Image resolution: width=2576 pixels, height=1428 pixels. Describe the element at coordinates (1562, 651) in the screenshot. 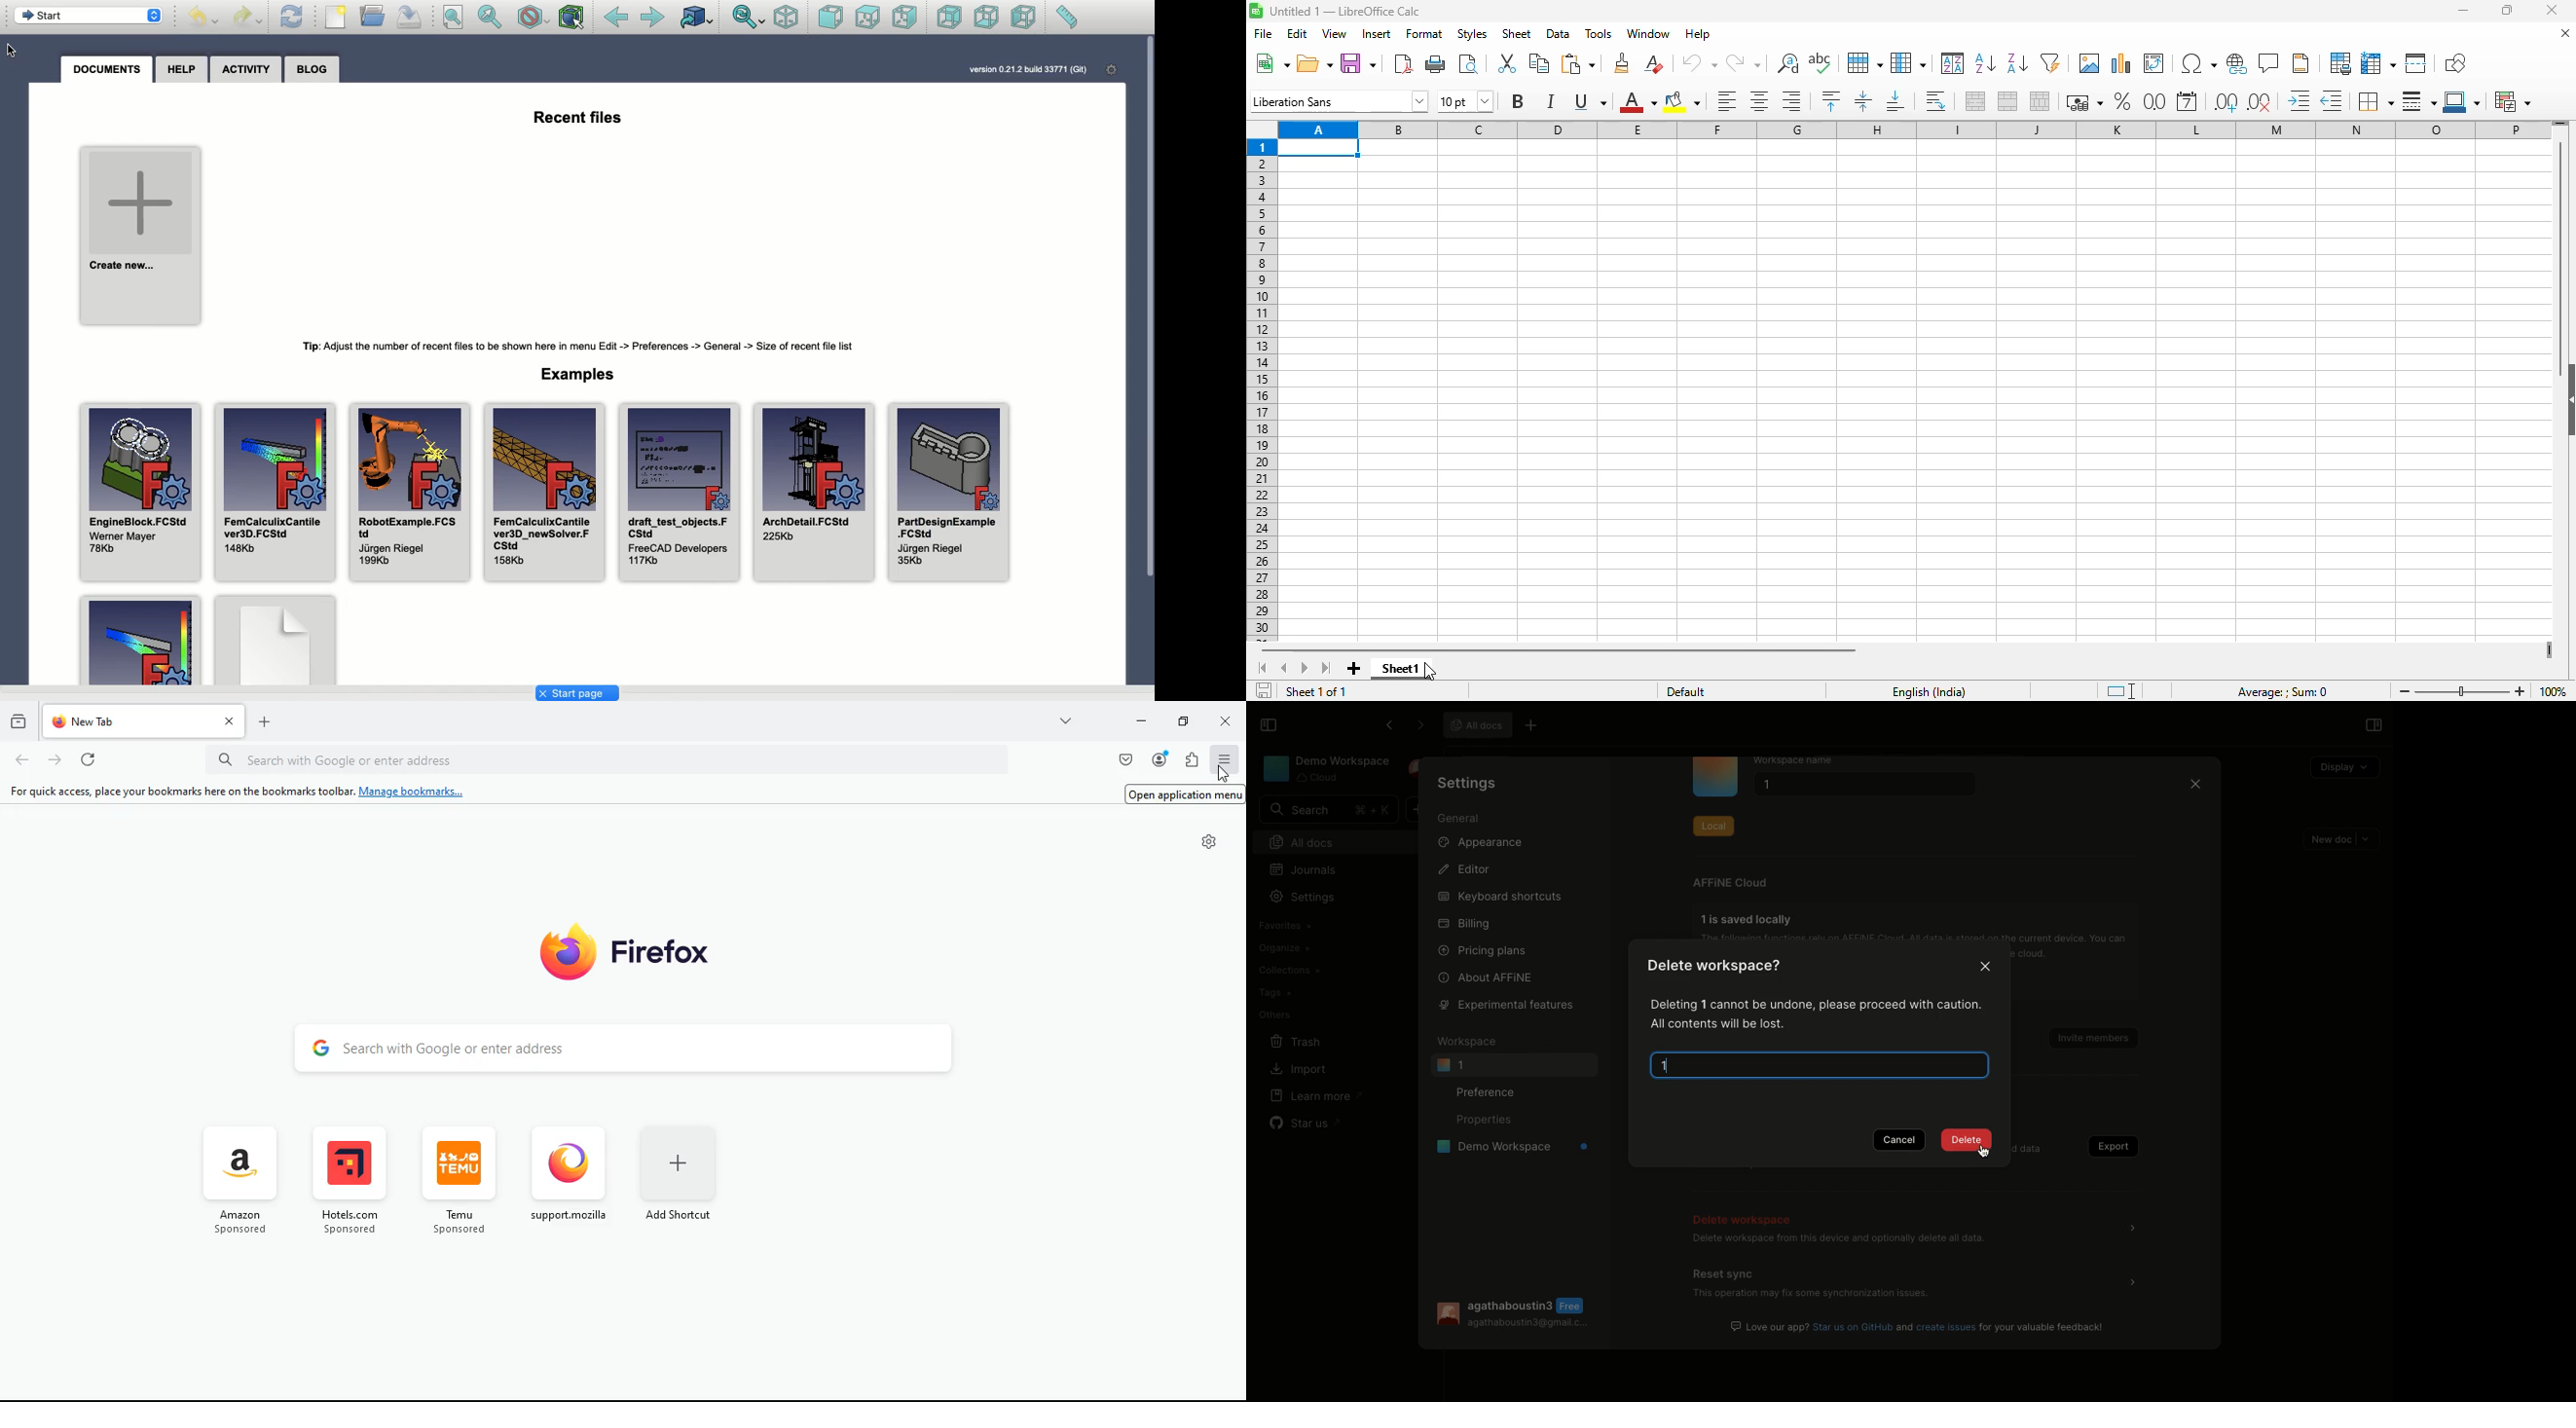

I see `horizontal scroll bar` at that location.